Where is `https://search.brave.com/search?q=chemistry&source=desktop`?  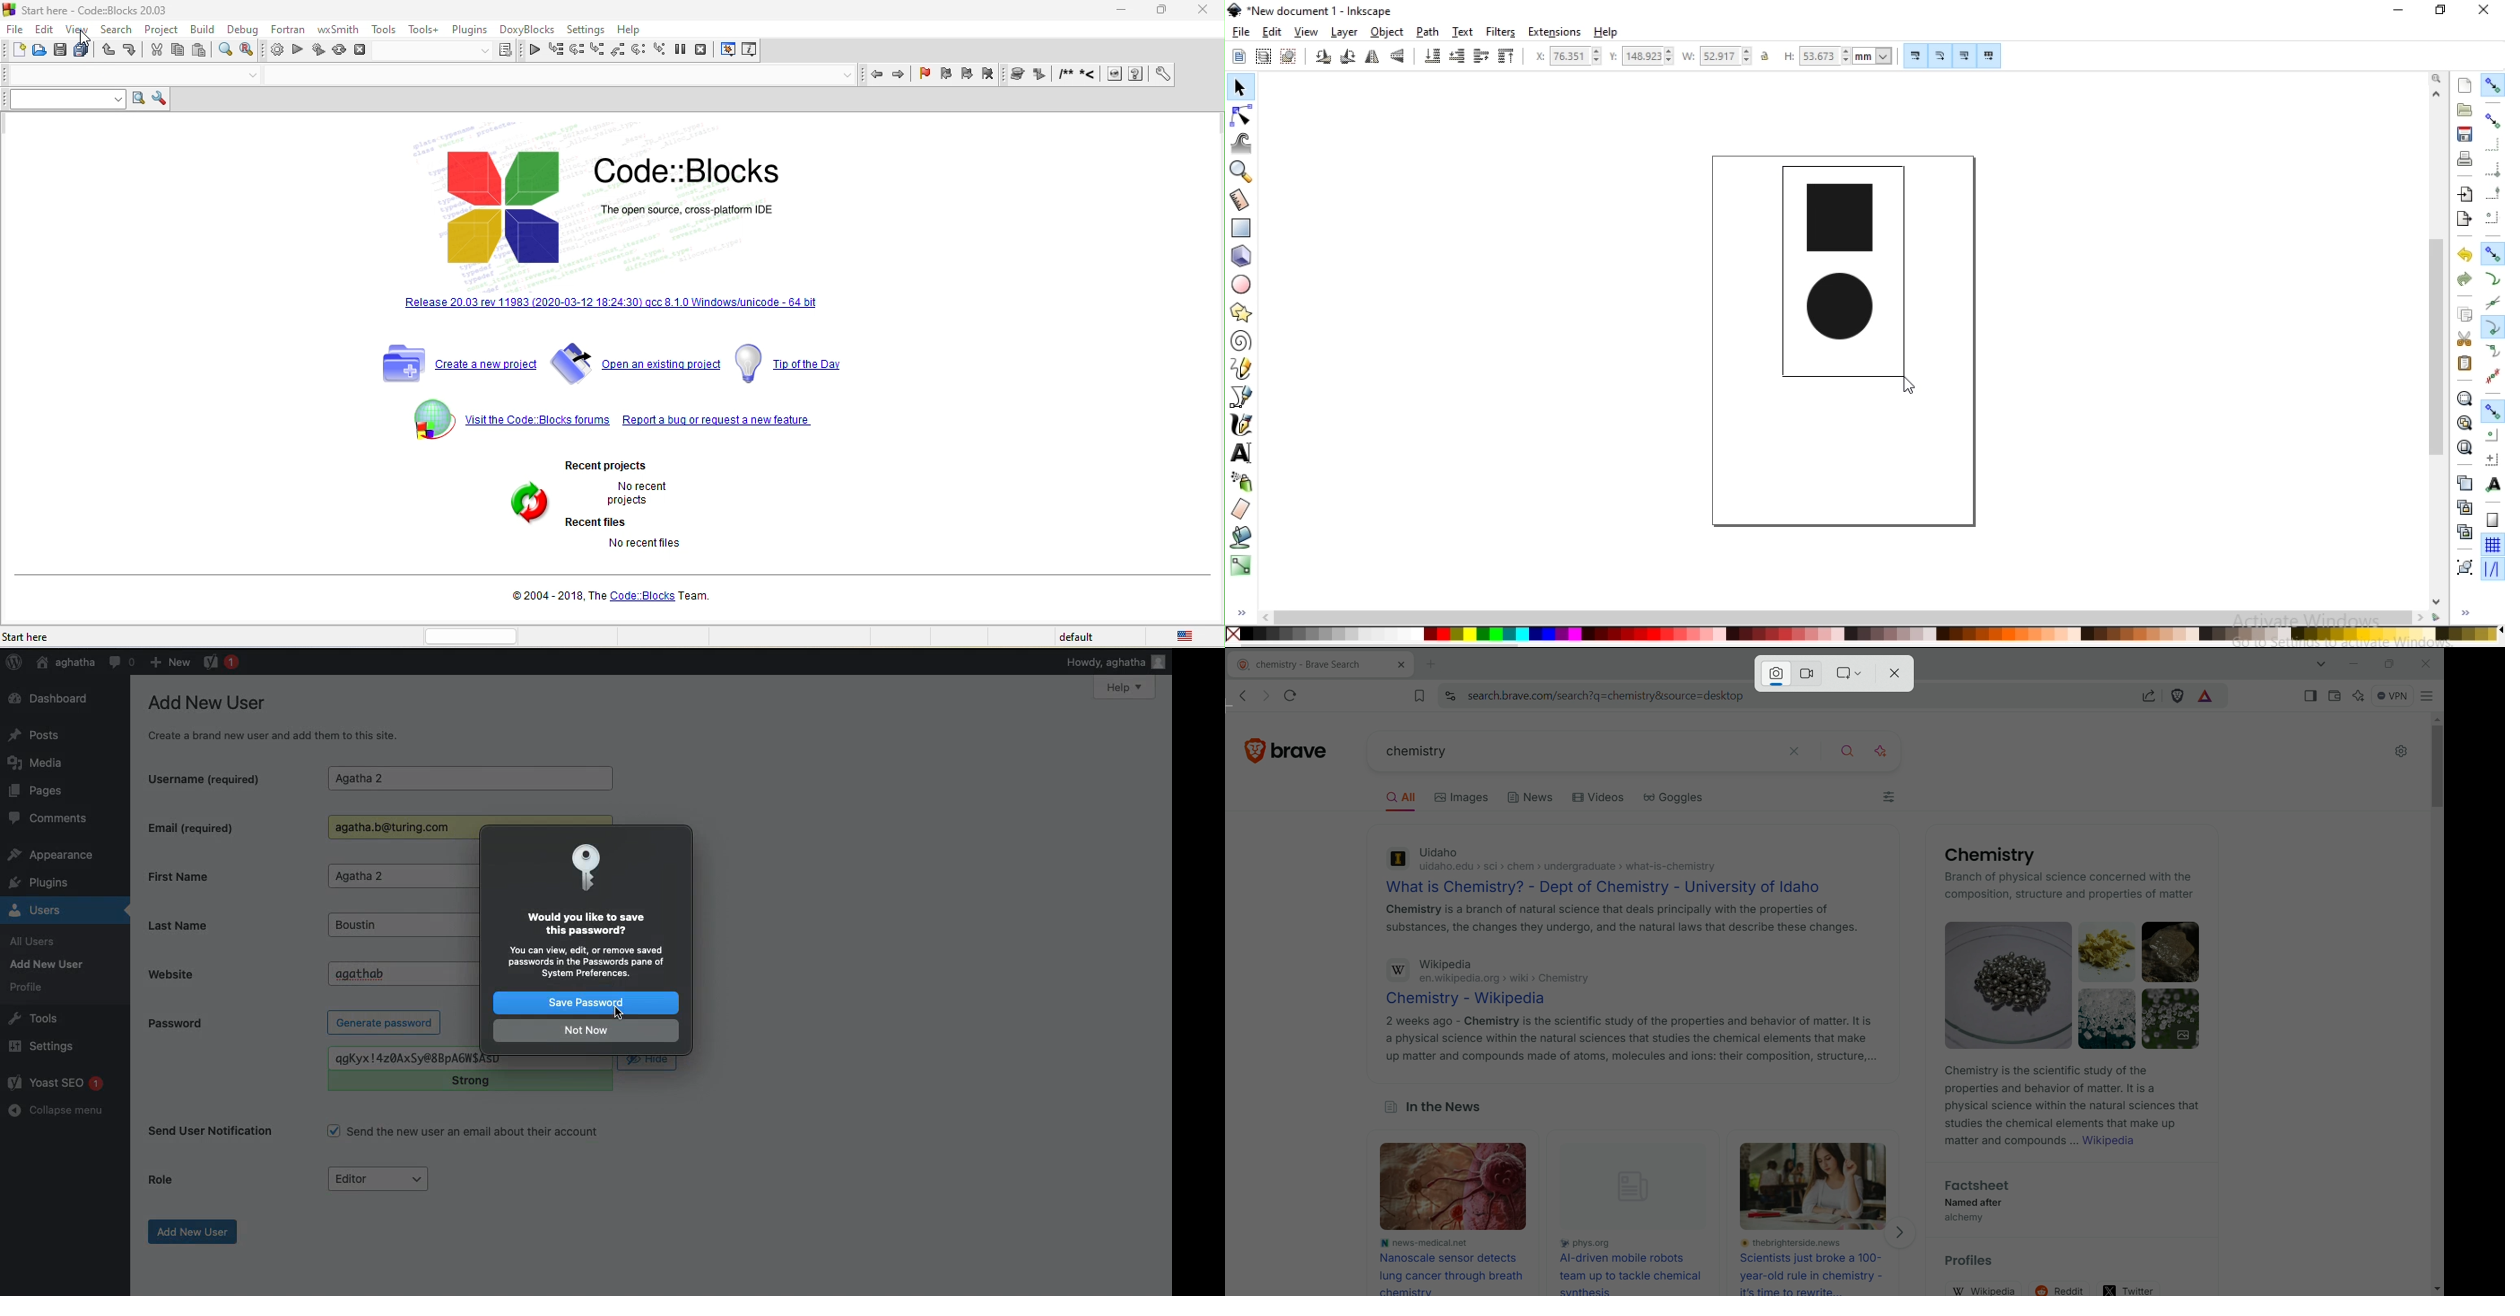
https://search.brave.com/search?q=chemistry&source=desktop is located at coordinates (1606, 696).